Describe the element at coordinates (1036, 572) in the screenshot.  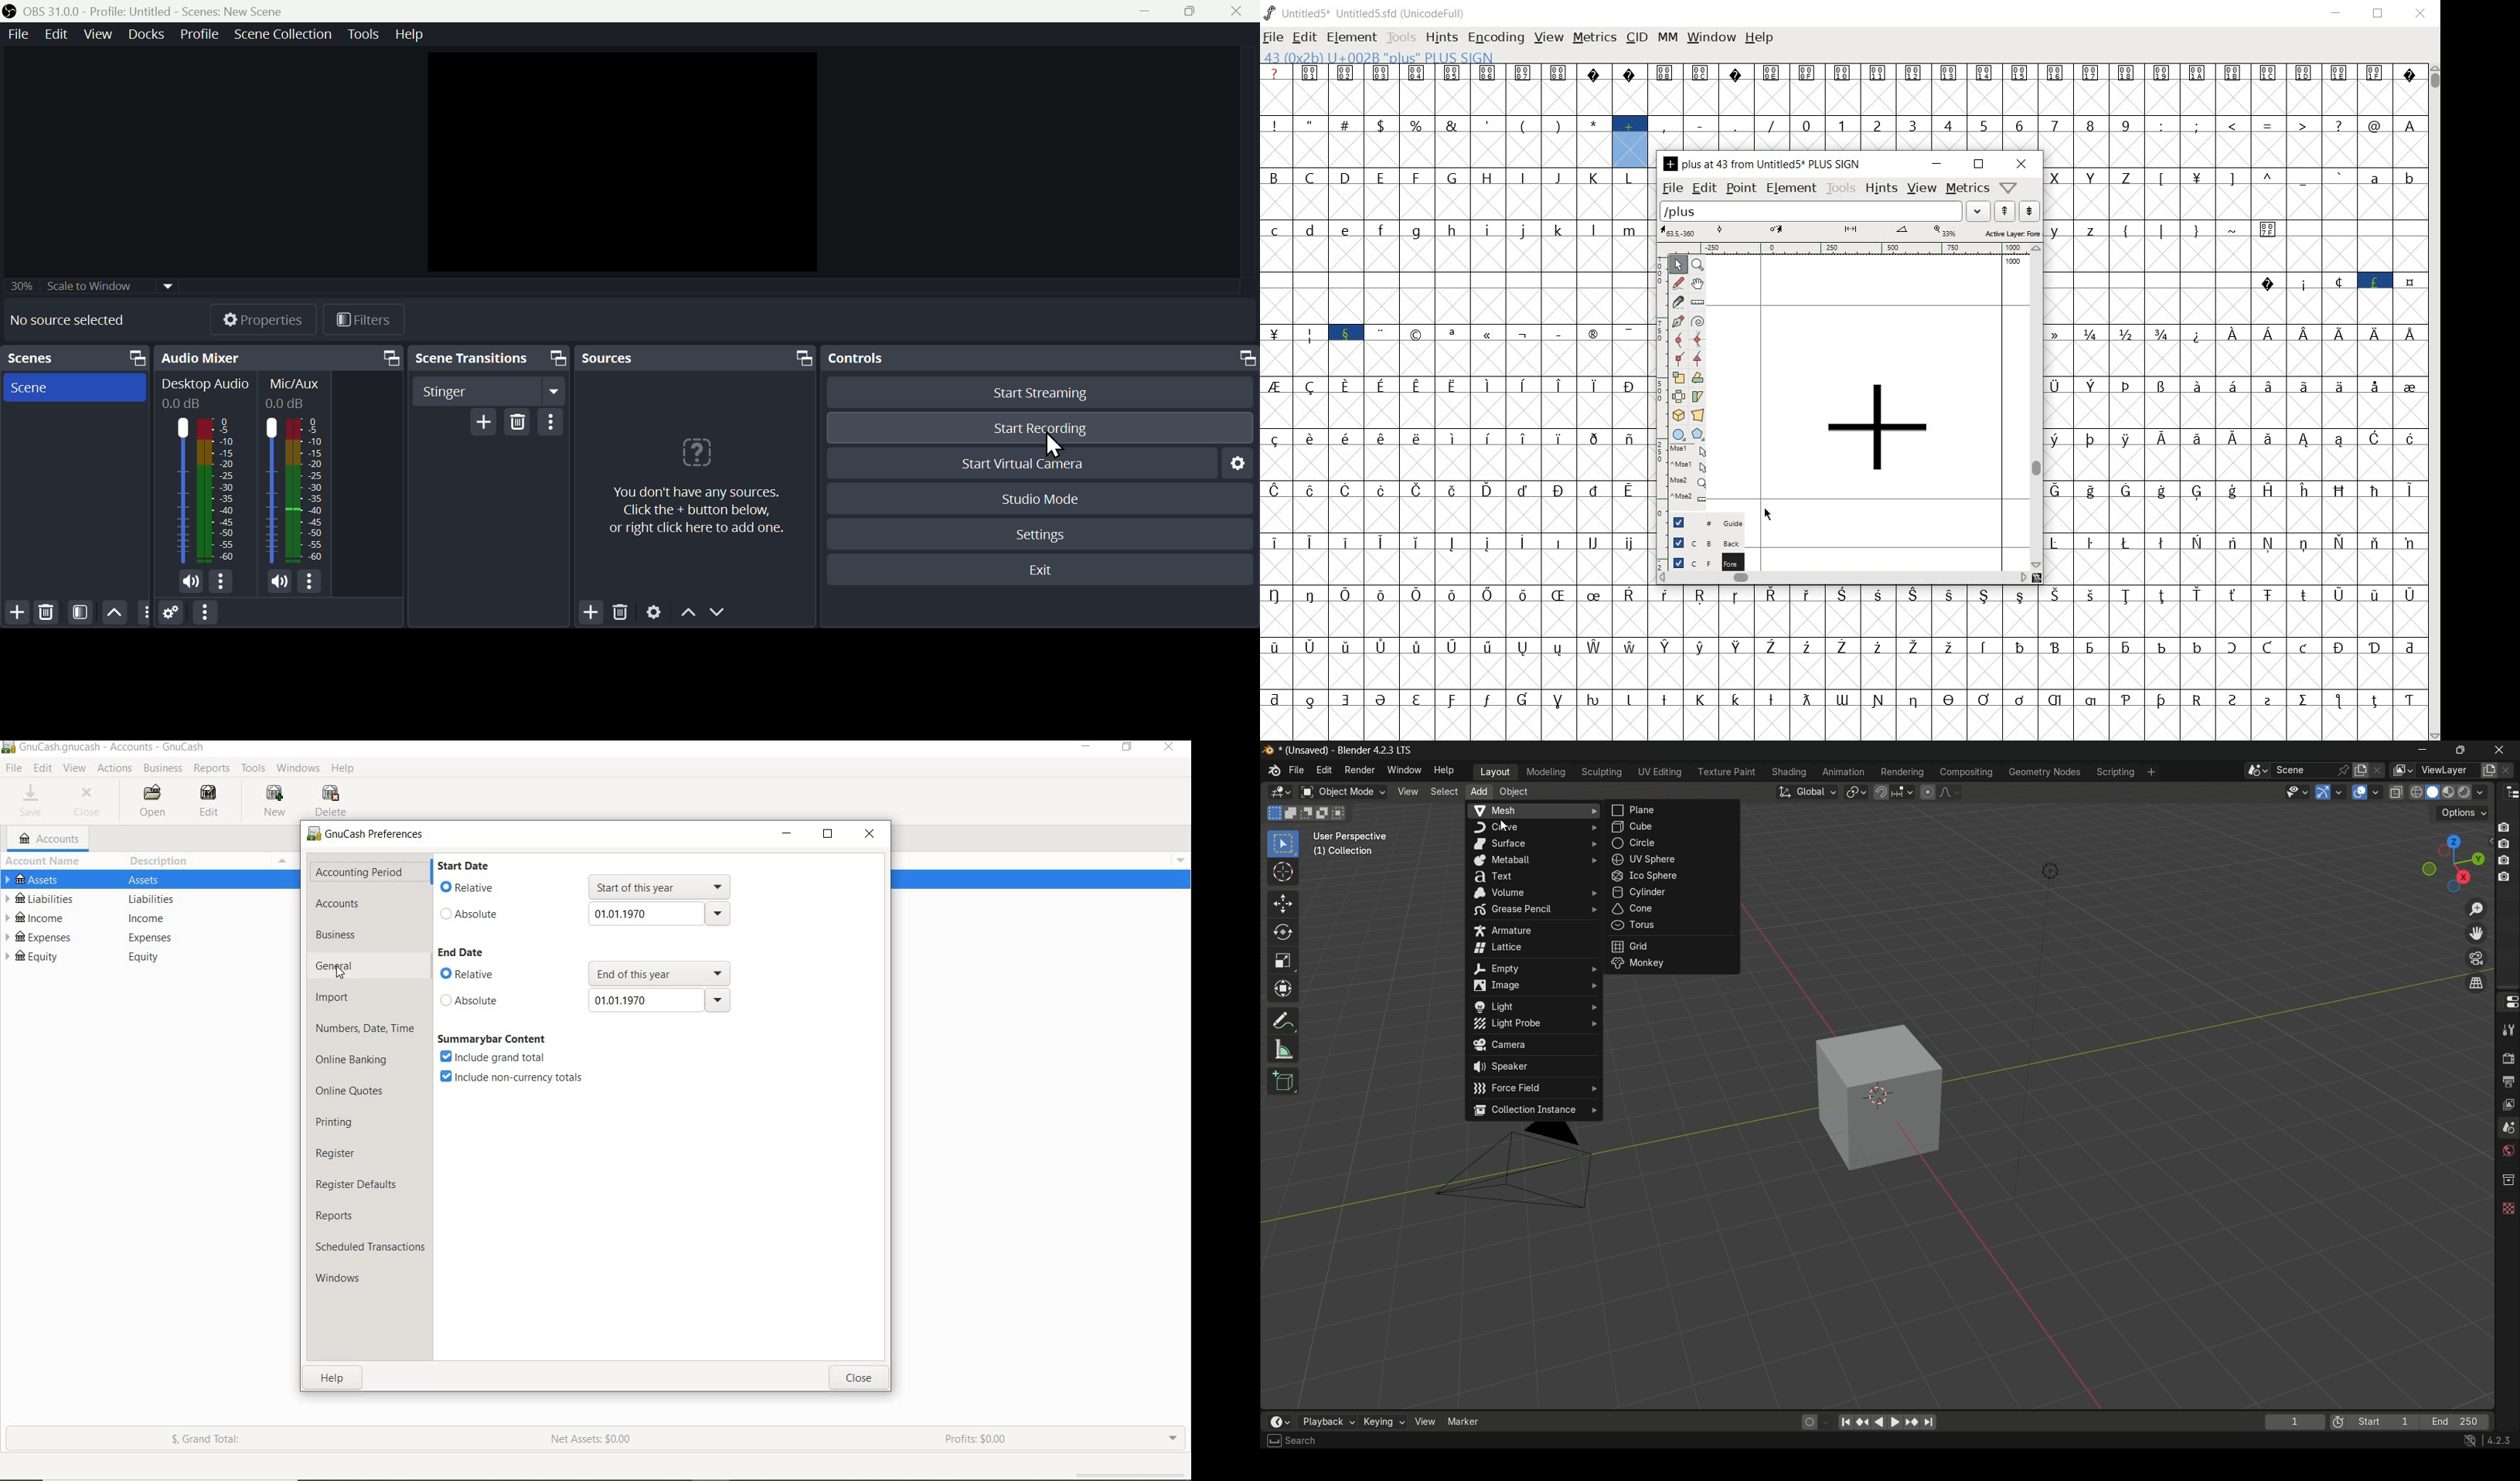
I see `Exit` at that location.